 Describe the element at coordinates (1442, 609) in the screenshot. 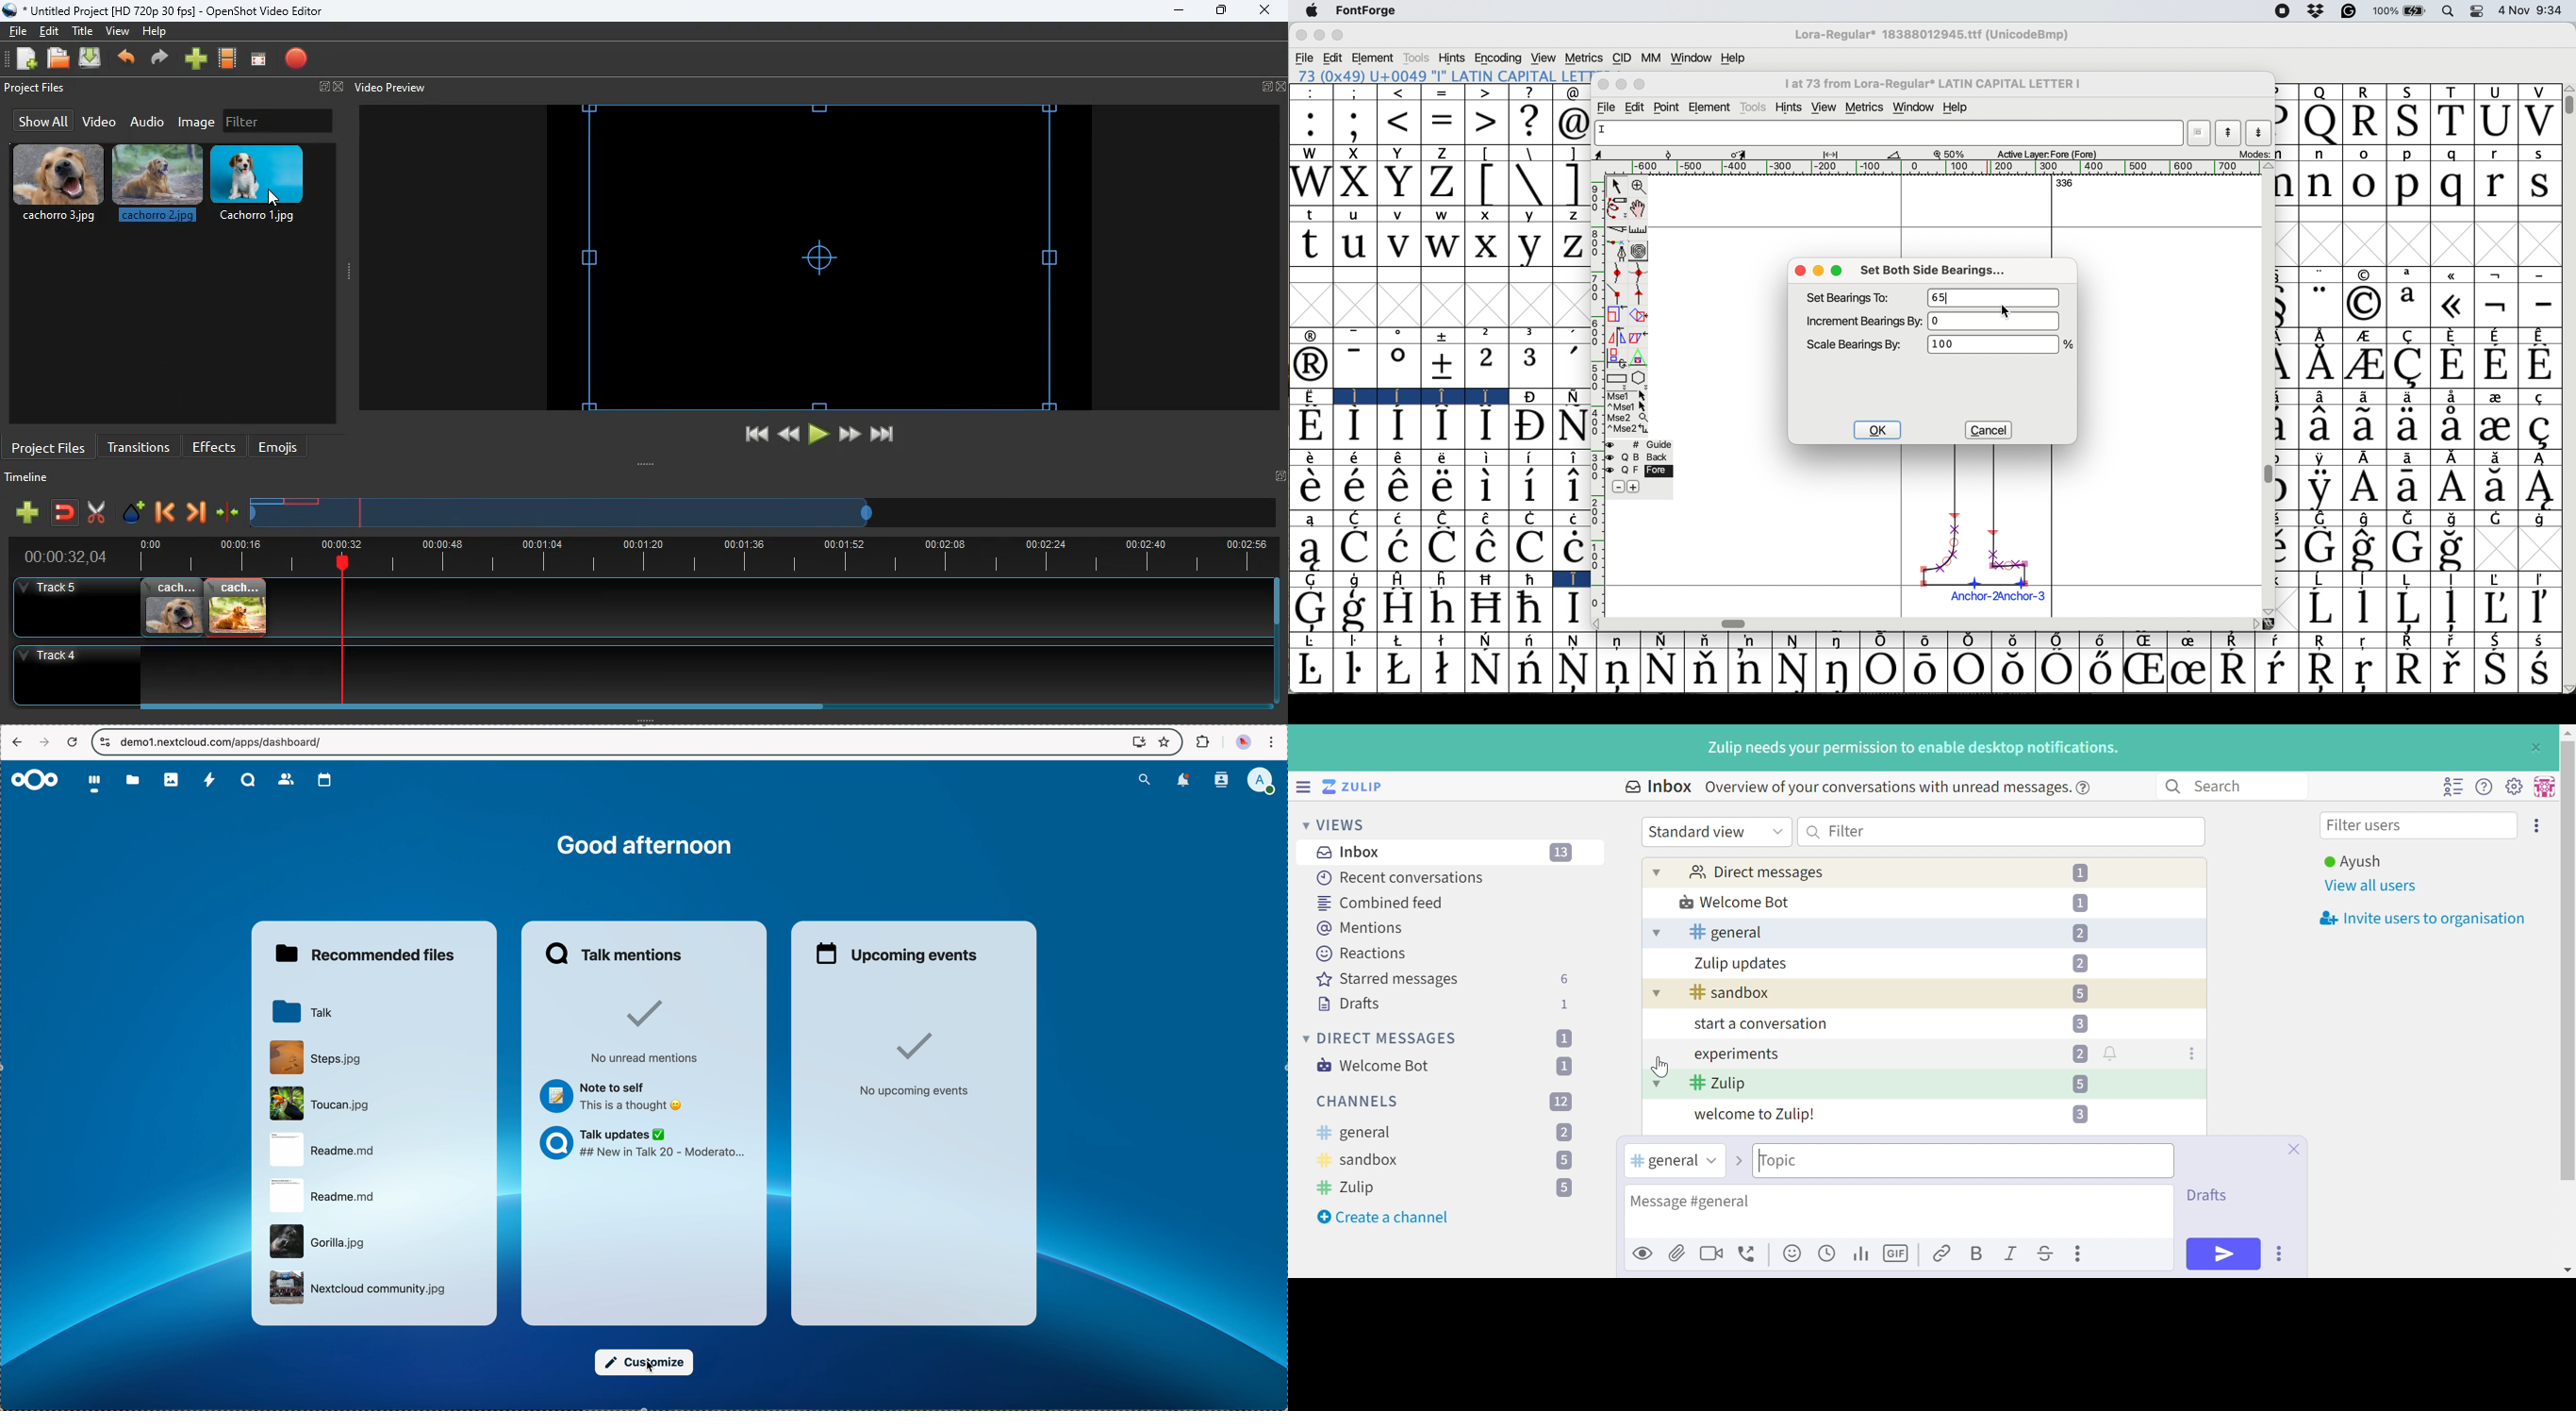

I see `Symbol` at that location.